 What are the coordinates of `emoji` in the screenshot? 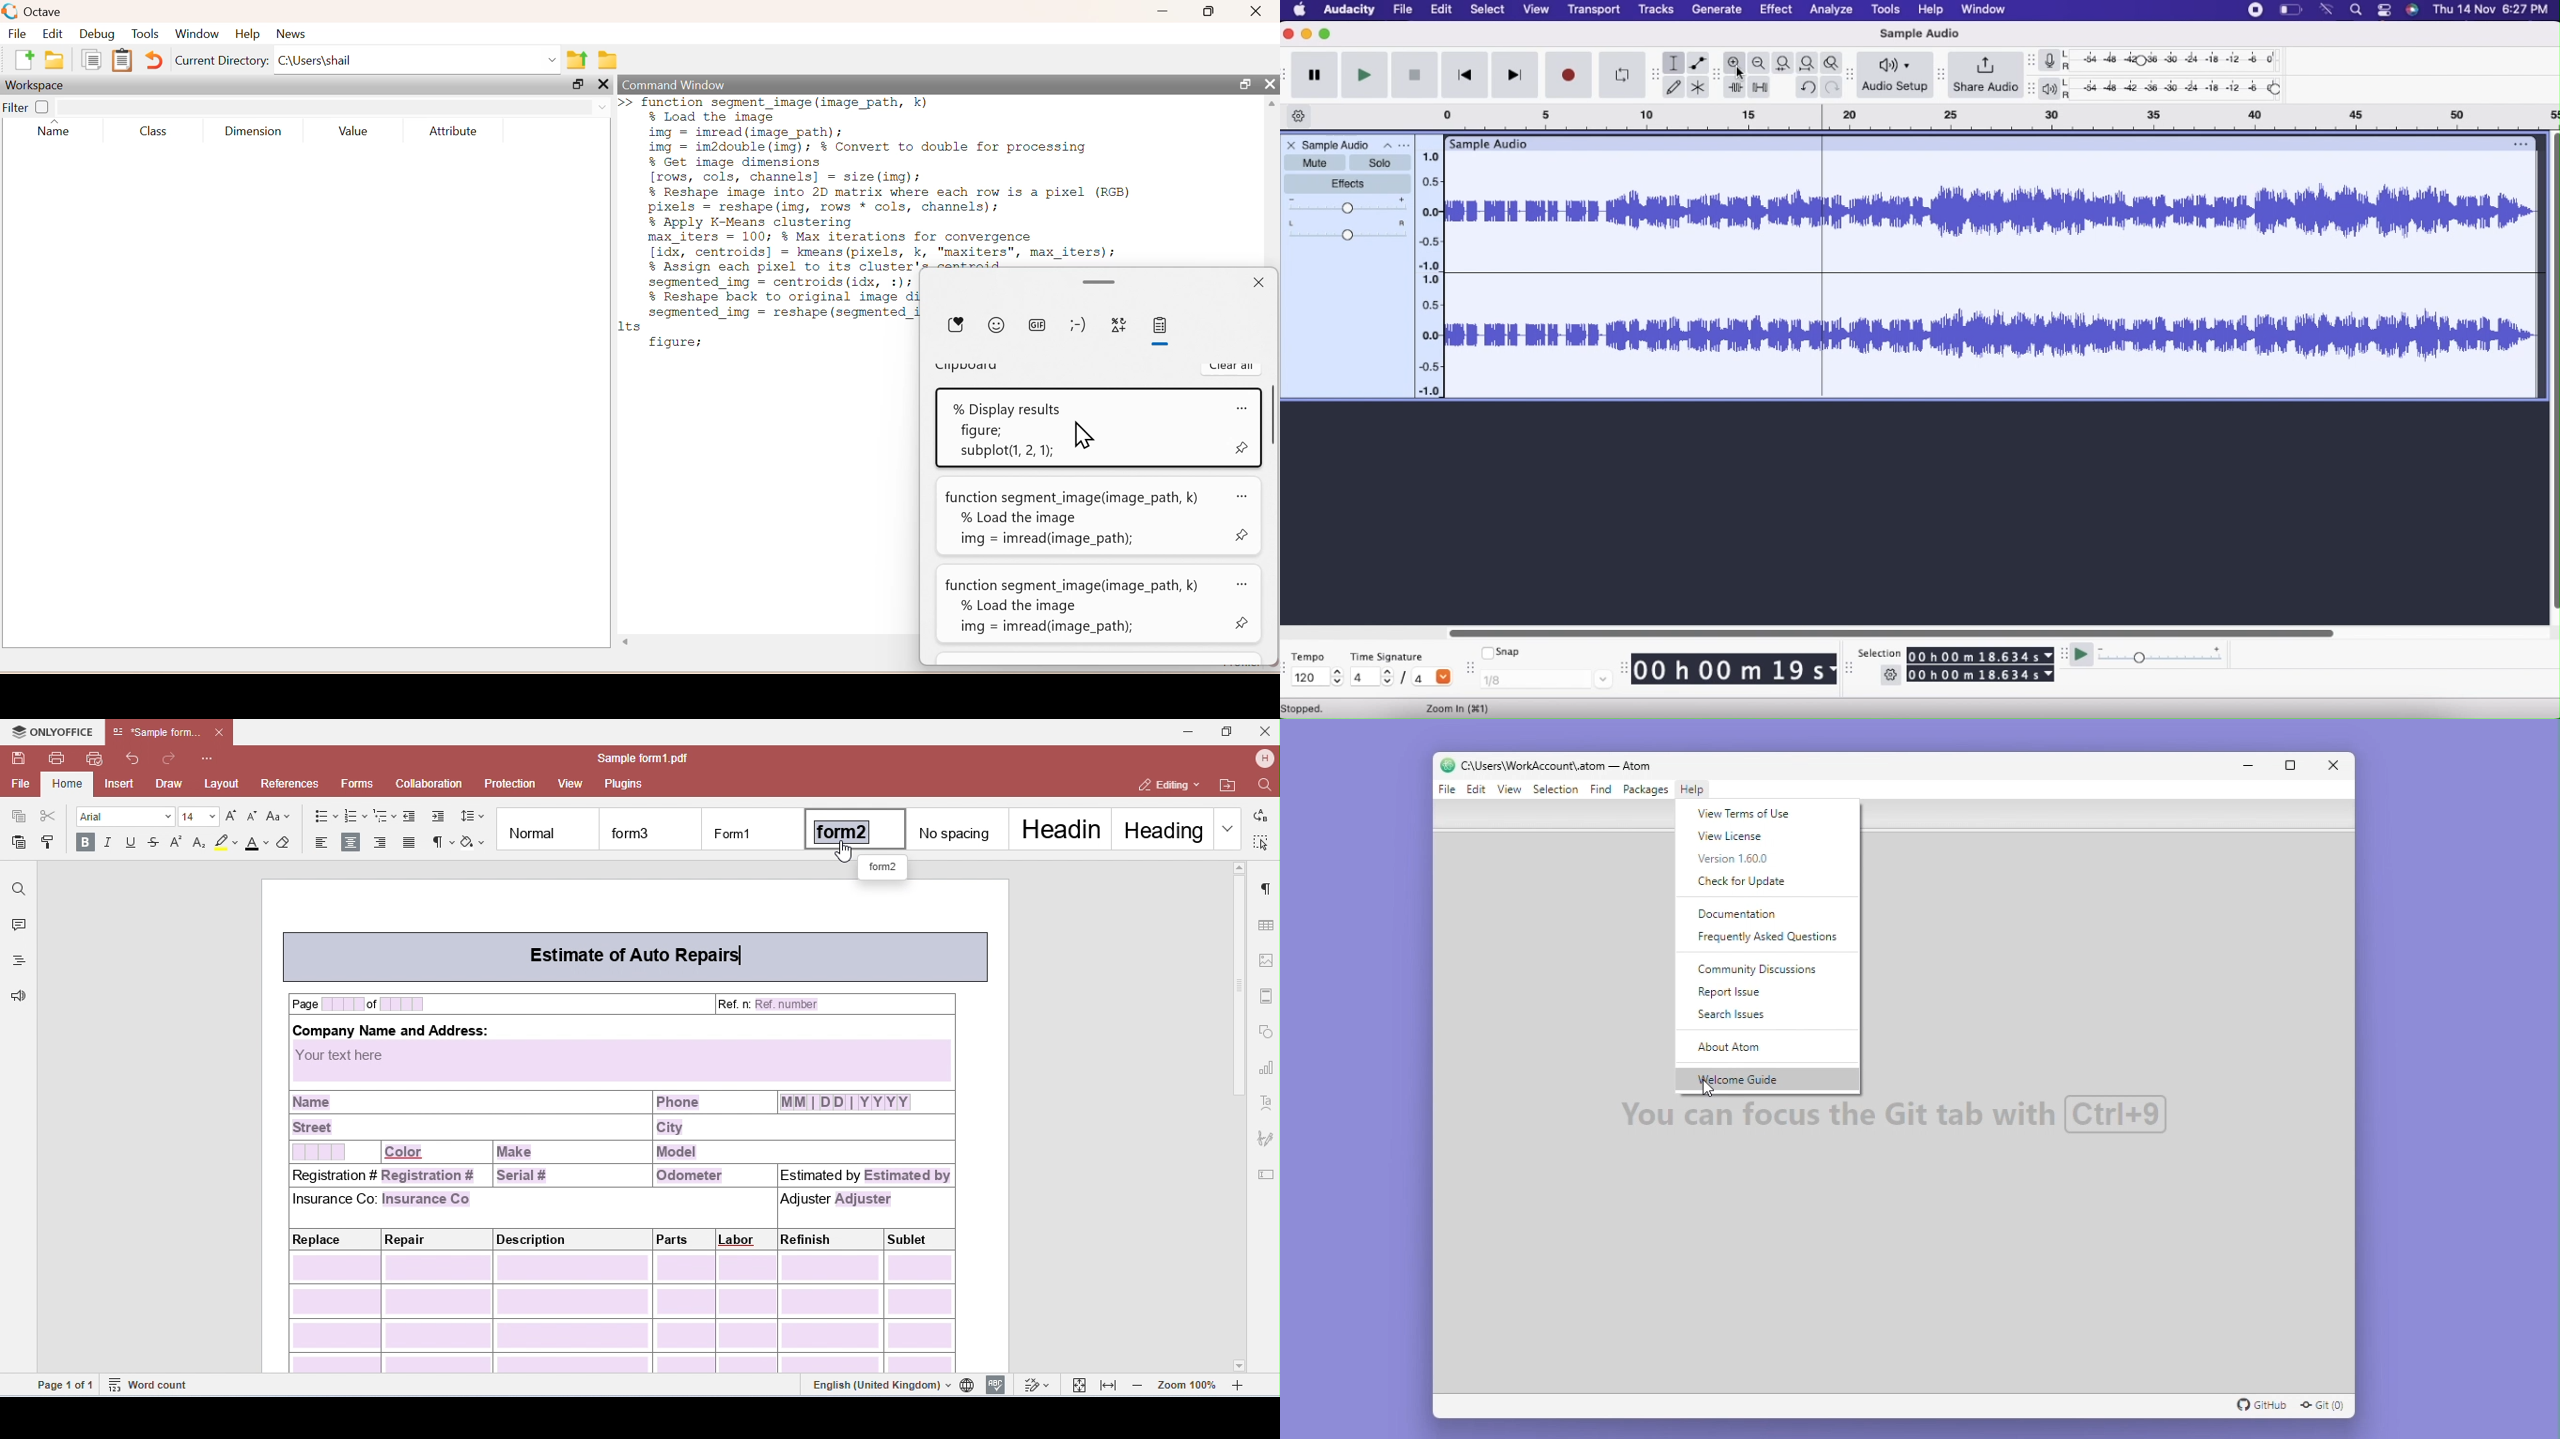 It's located at (1083, 324).